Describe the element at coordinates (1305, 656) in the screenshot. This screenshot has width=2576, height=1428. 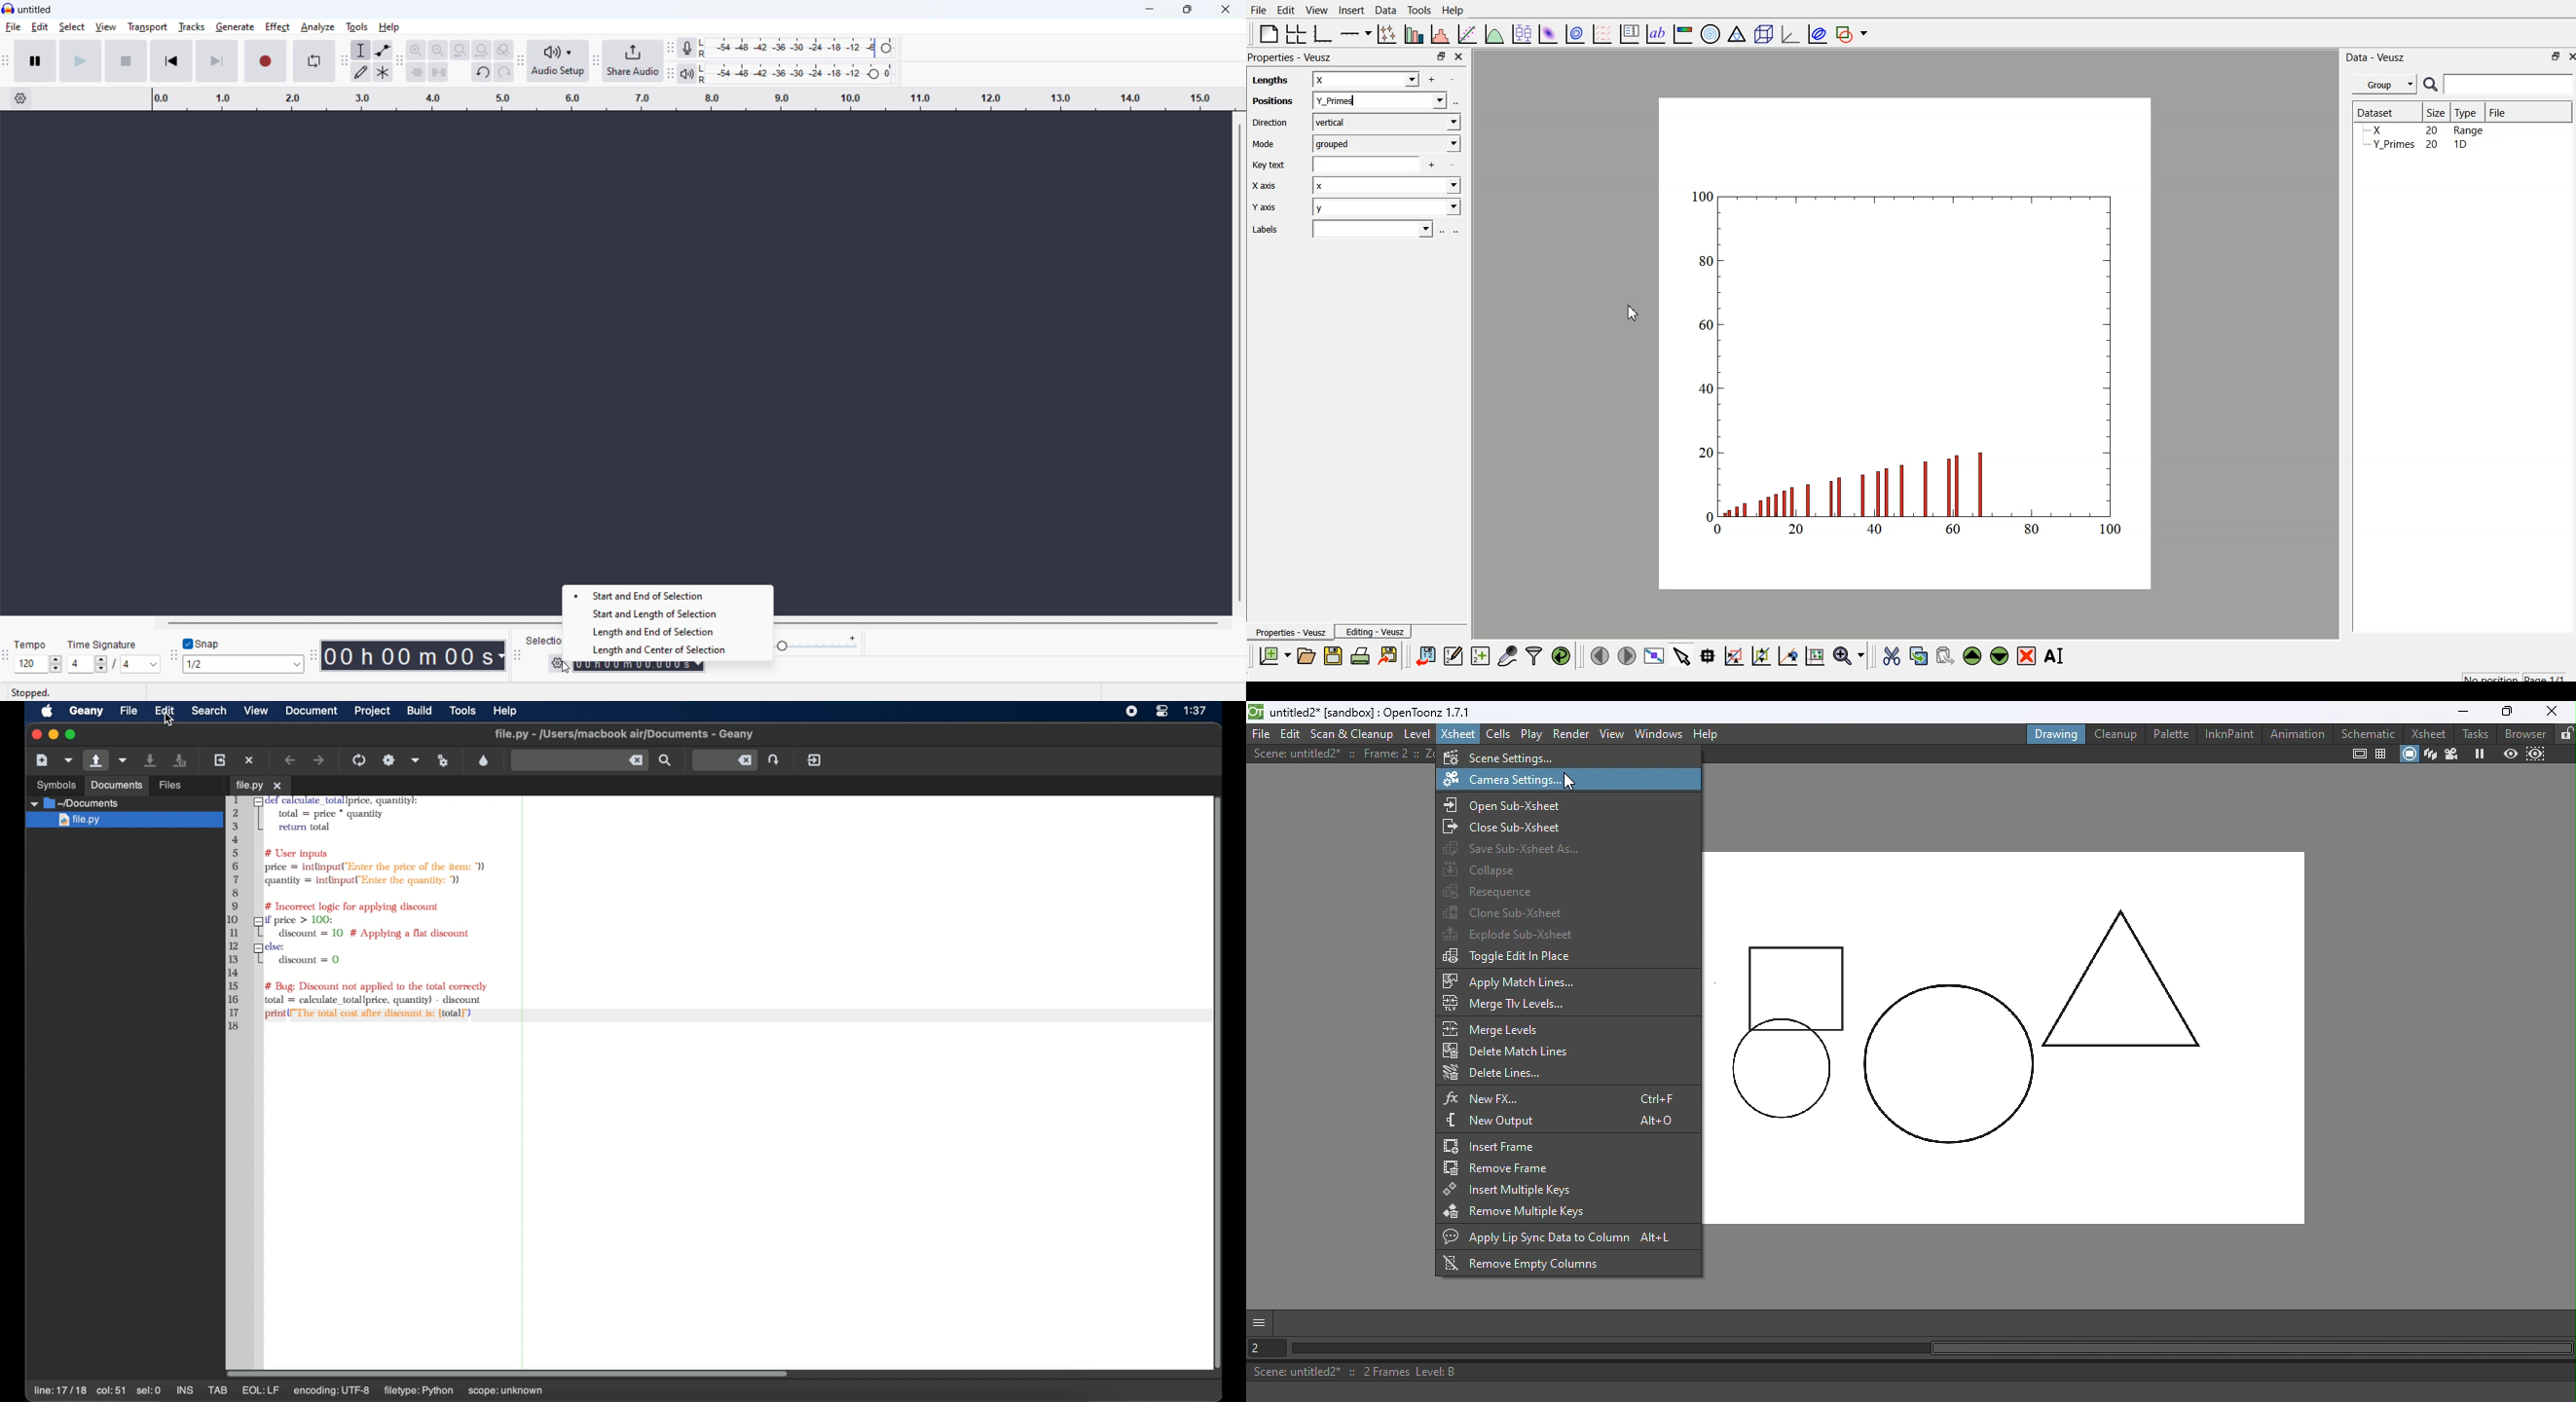
I see `open a document` at that location.